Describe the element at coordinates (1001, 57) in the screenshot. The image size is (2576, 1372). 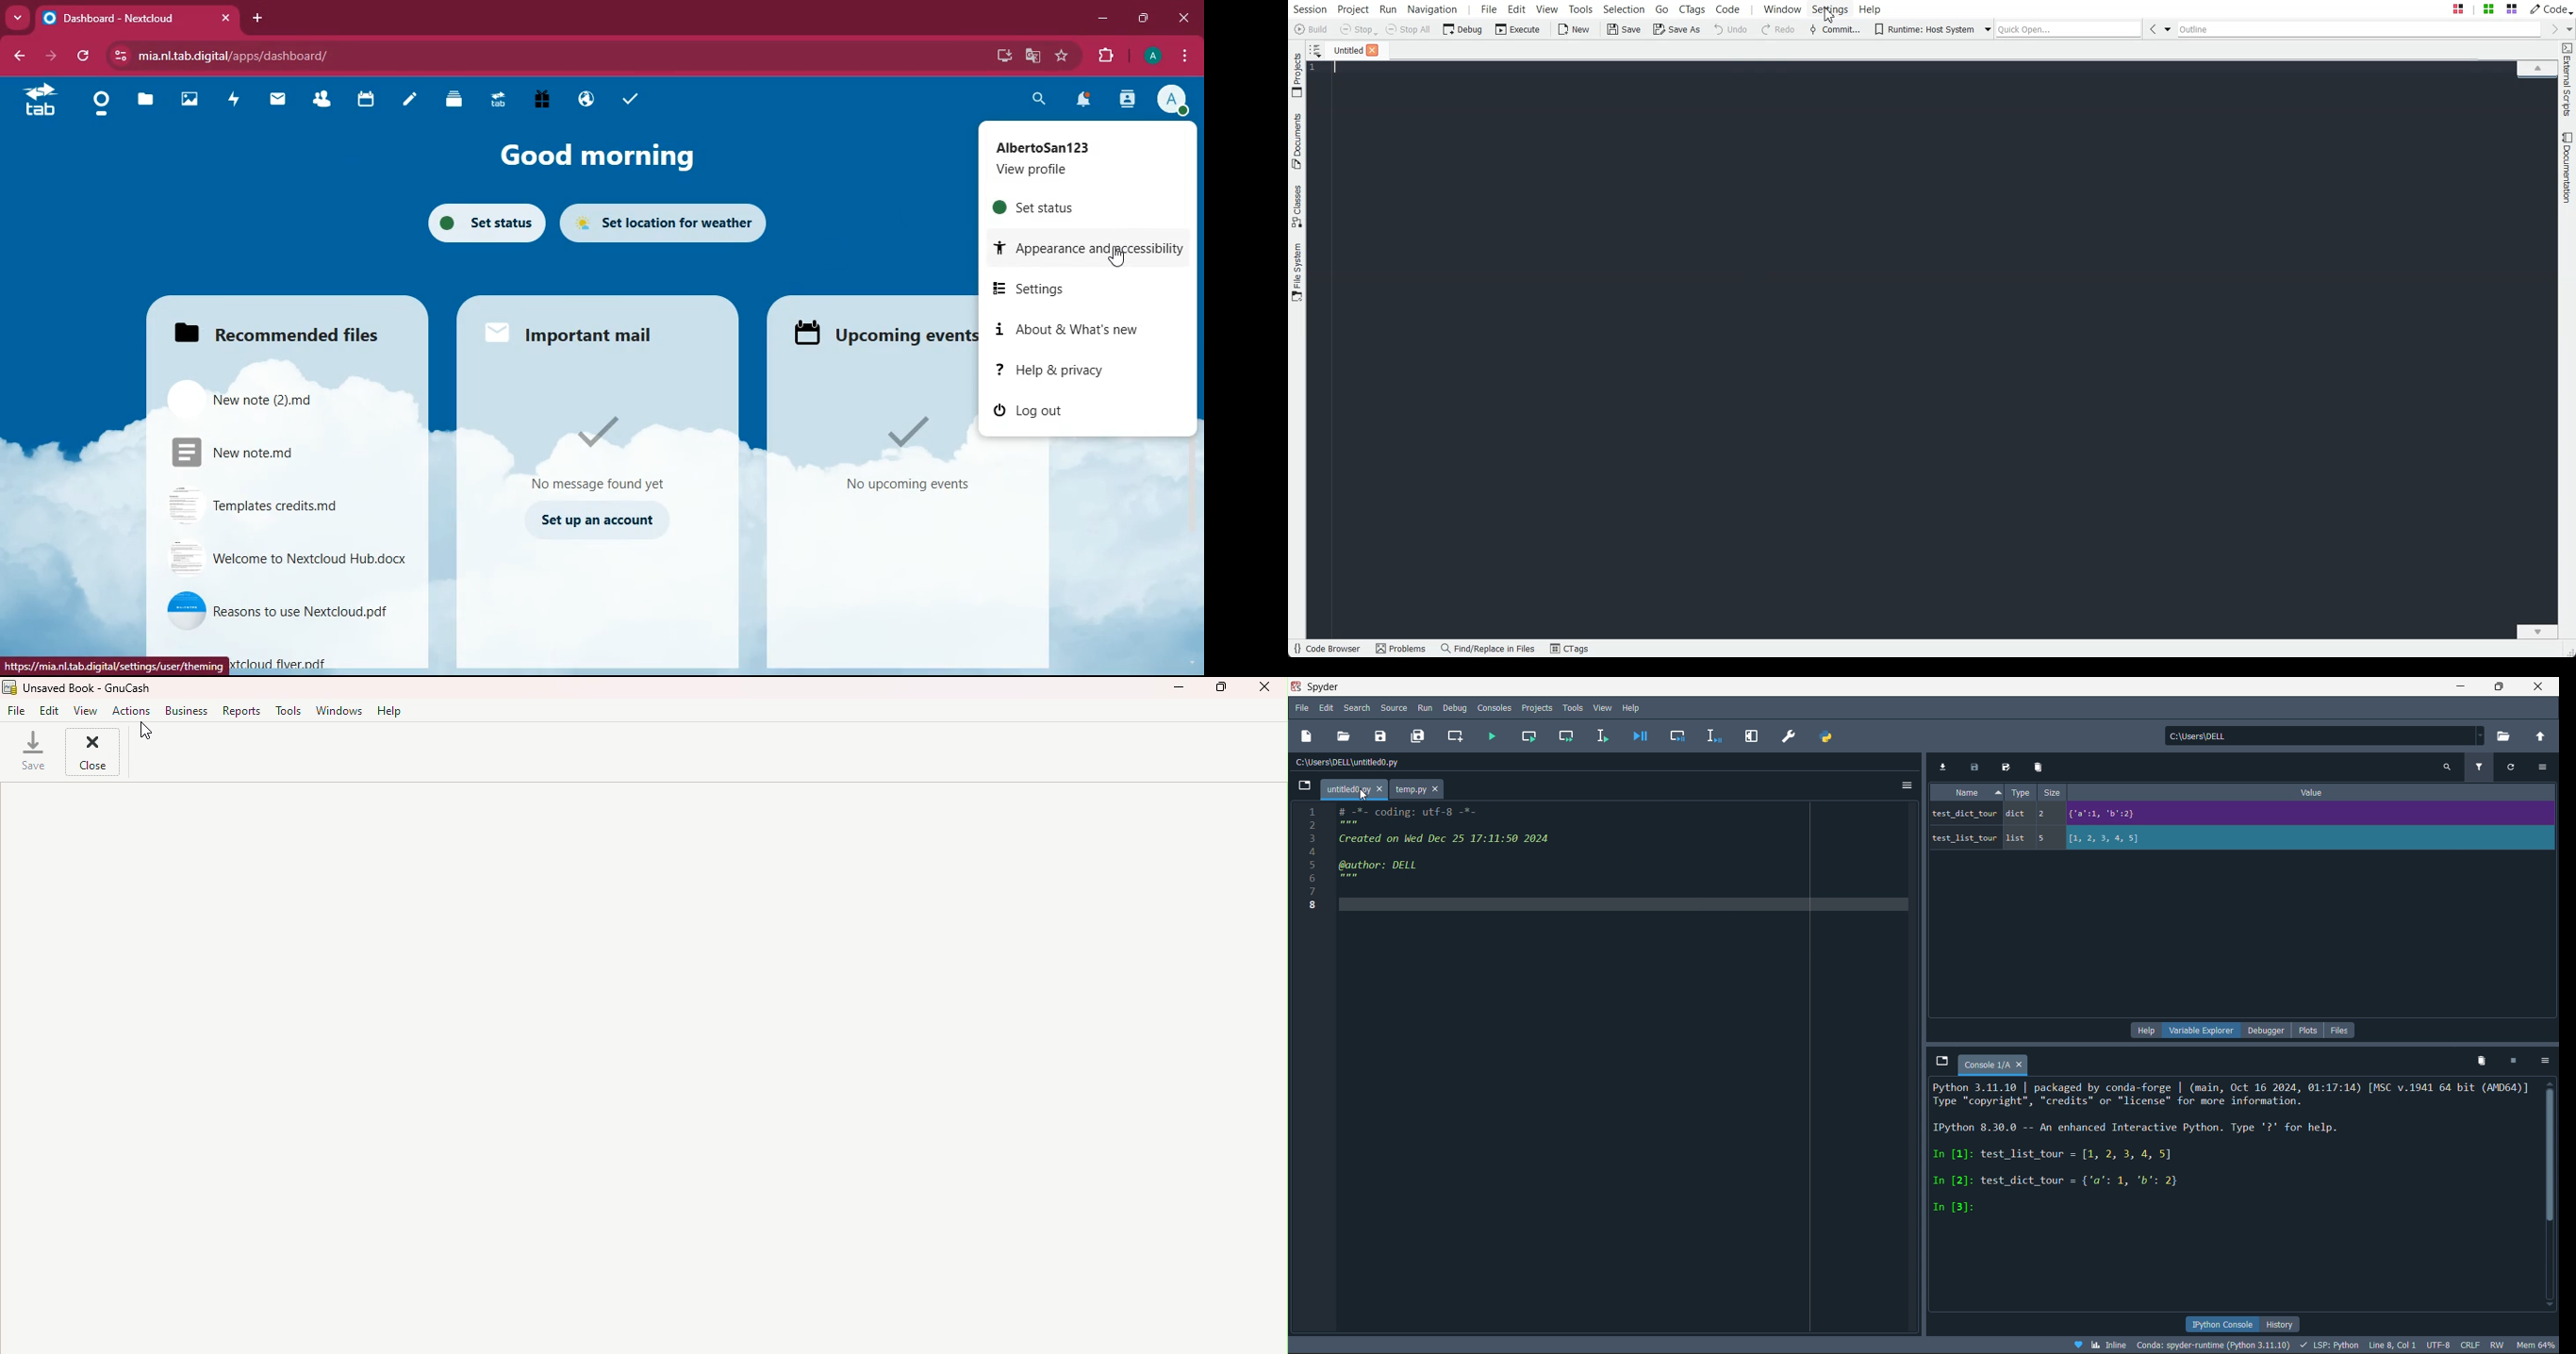
I see `desktop` at that location.